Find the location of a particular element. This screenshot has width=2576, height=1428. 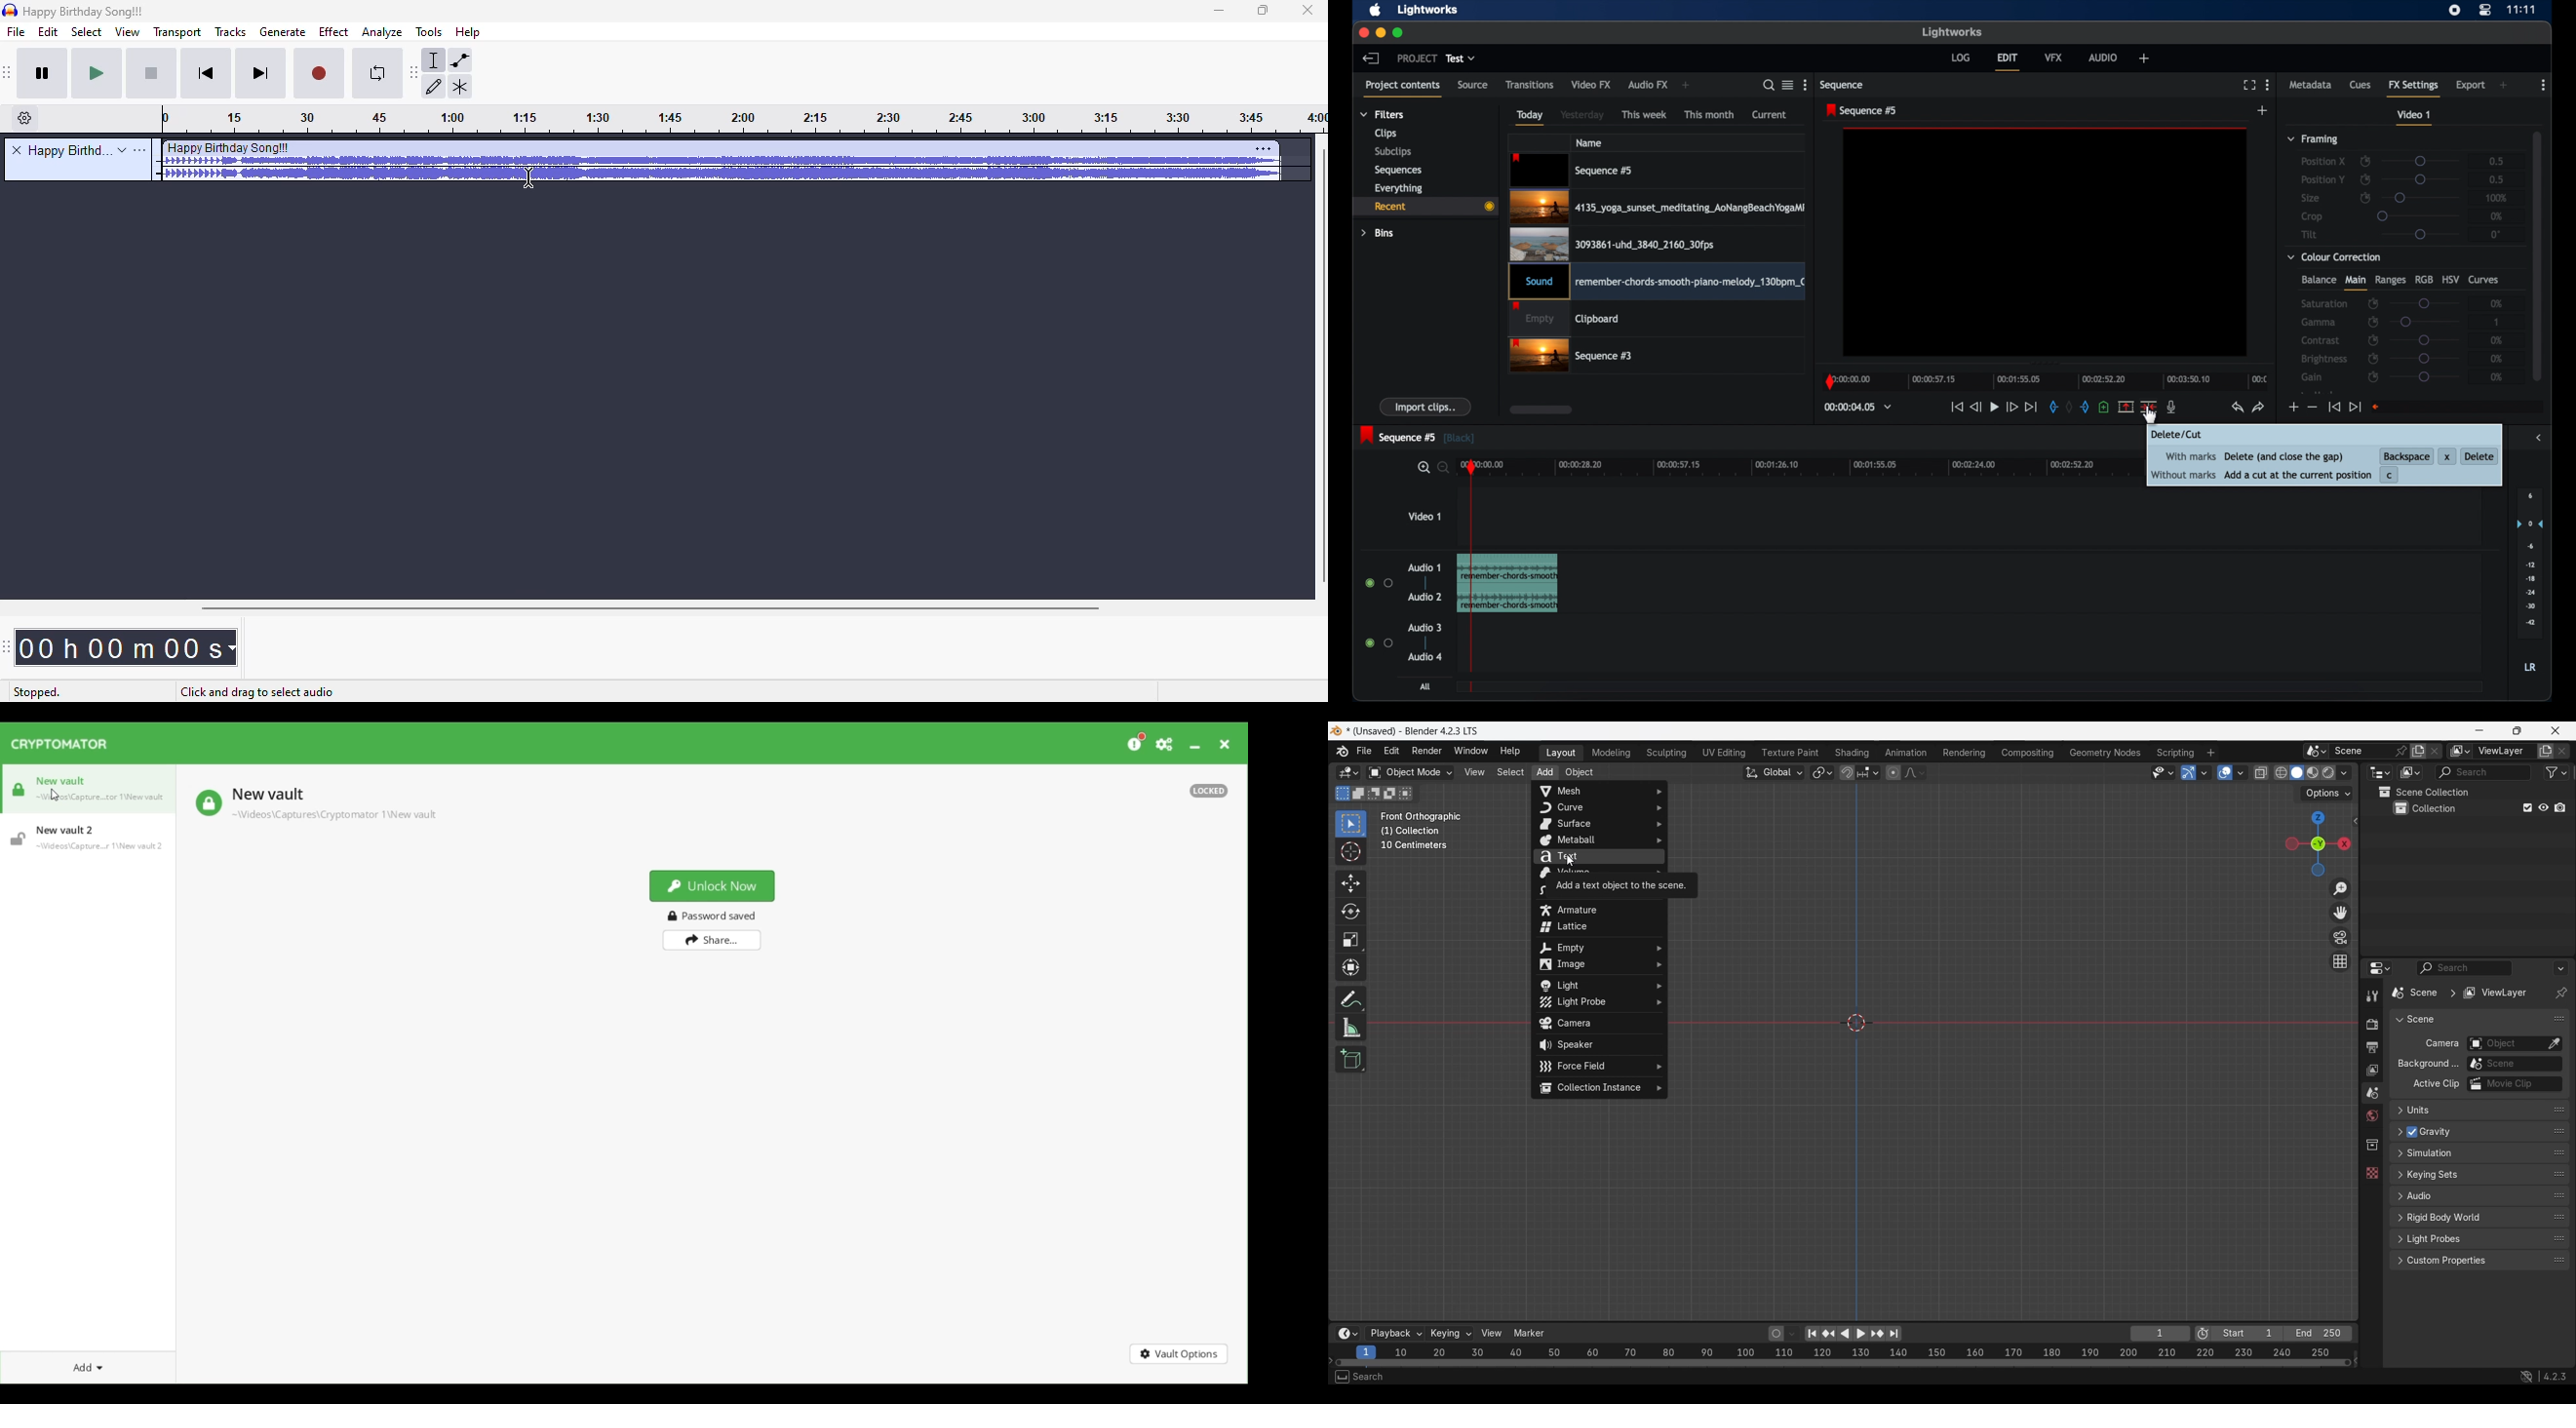

Click to expand Audio is located at coordinates (2470, 1196).